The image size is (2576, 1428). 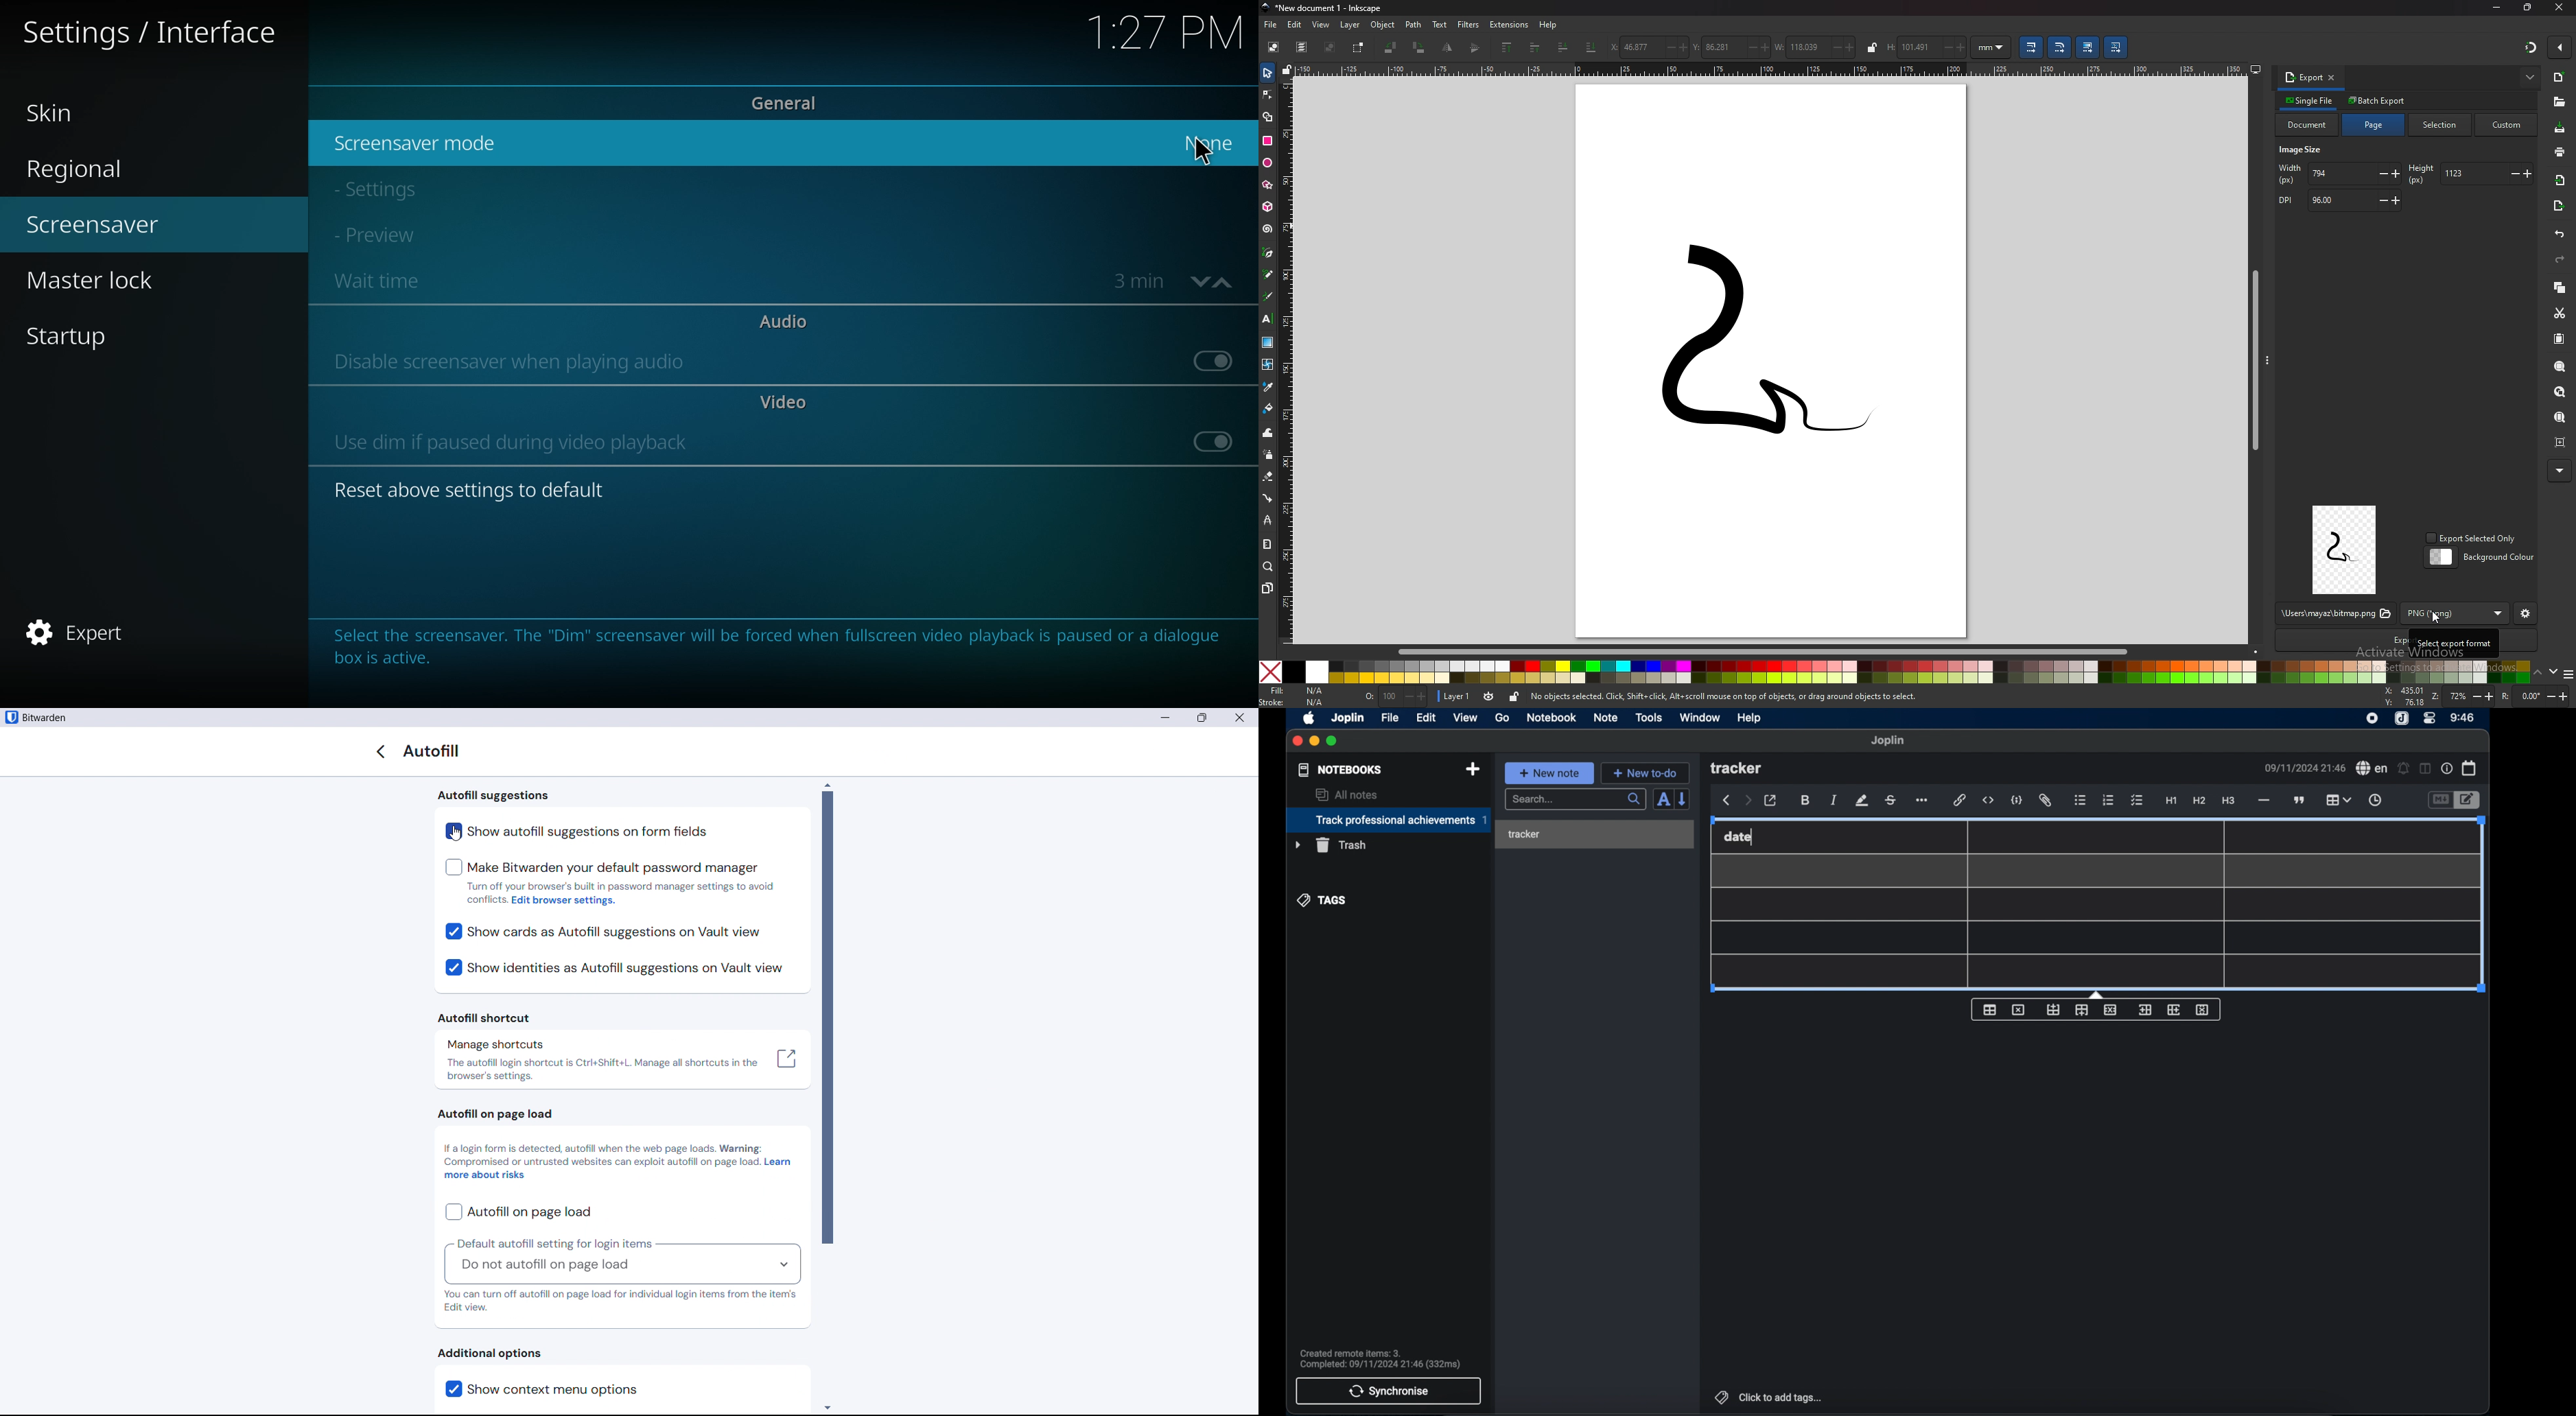 I want to click on checklist, so click(x=2137, y=800).